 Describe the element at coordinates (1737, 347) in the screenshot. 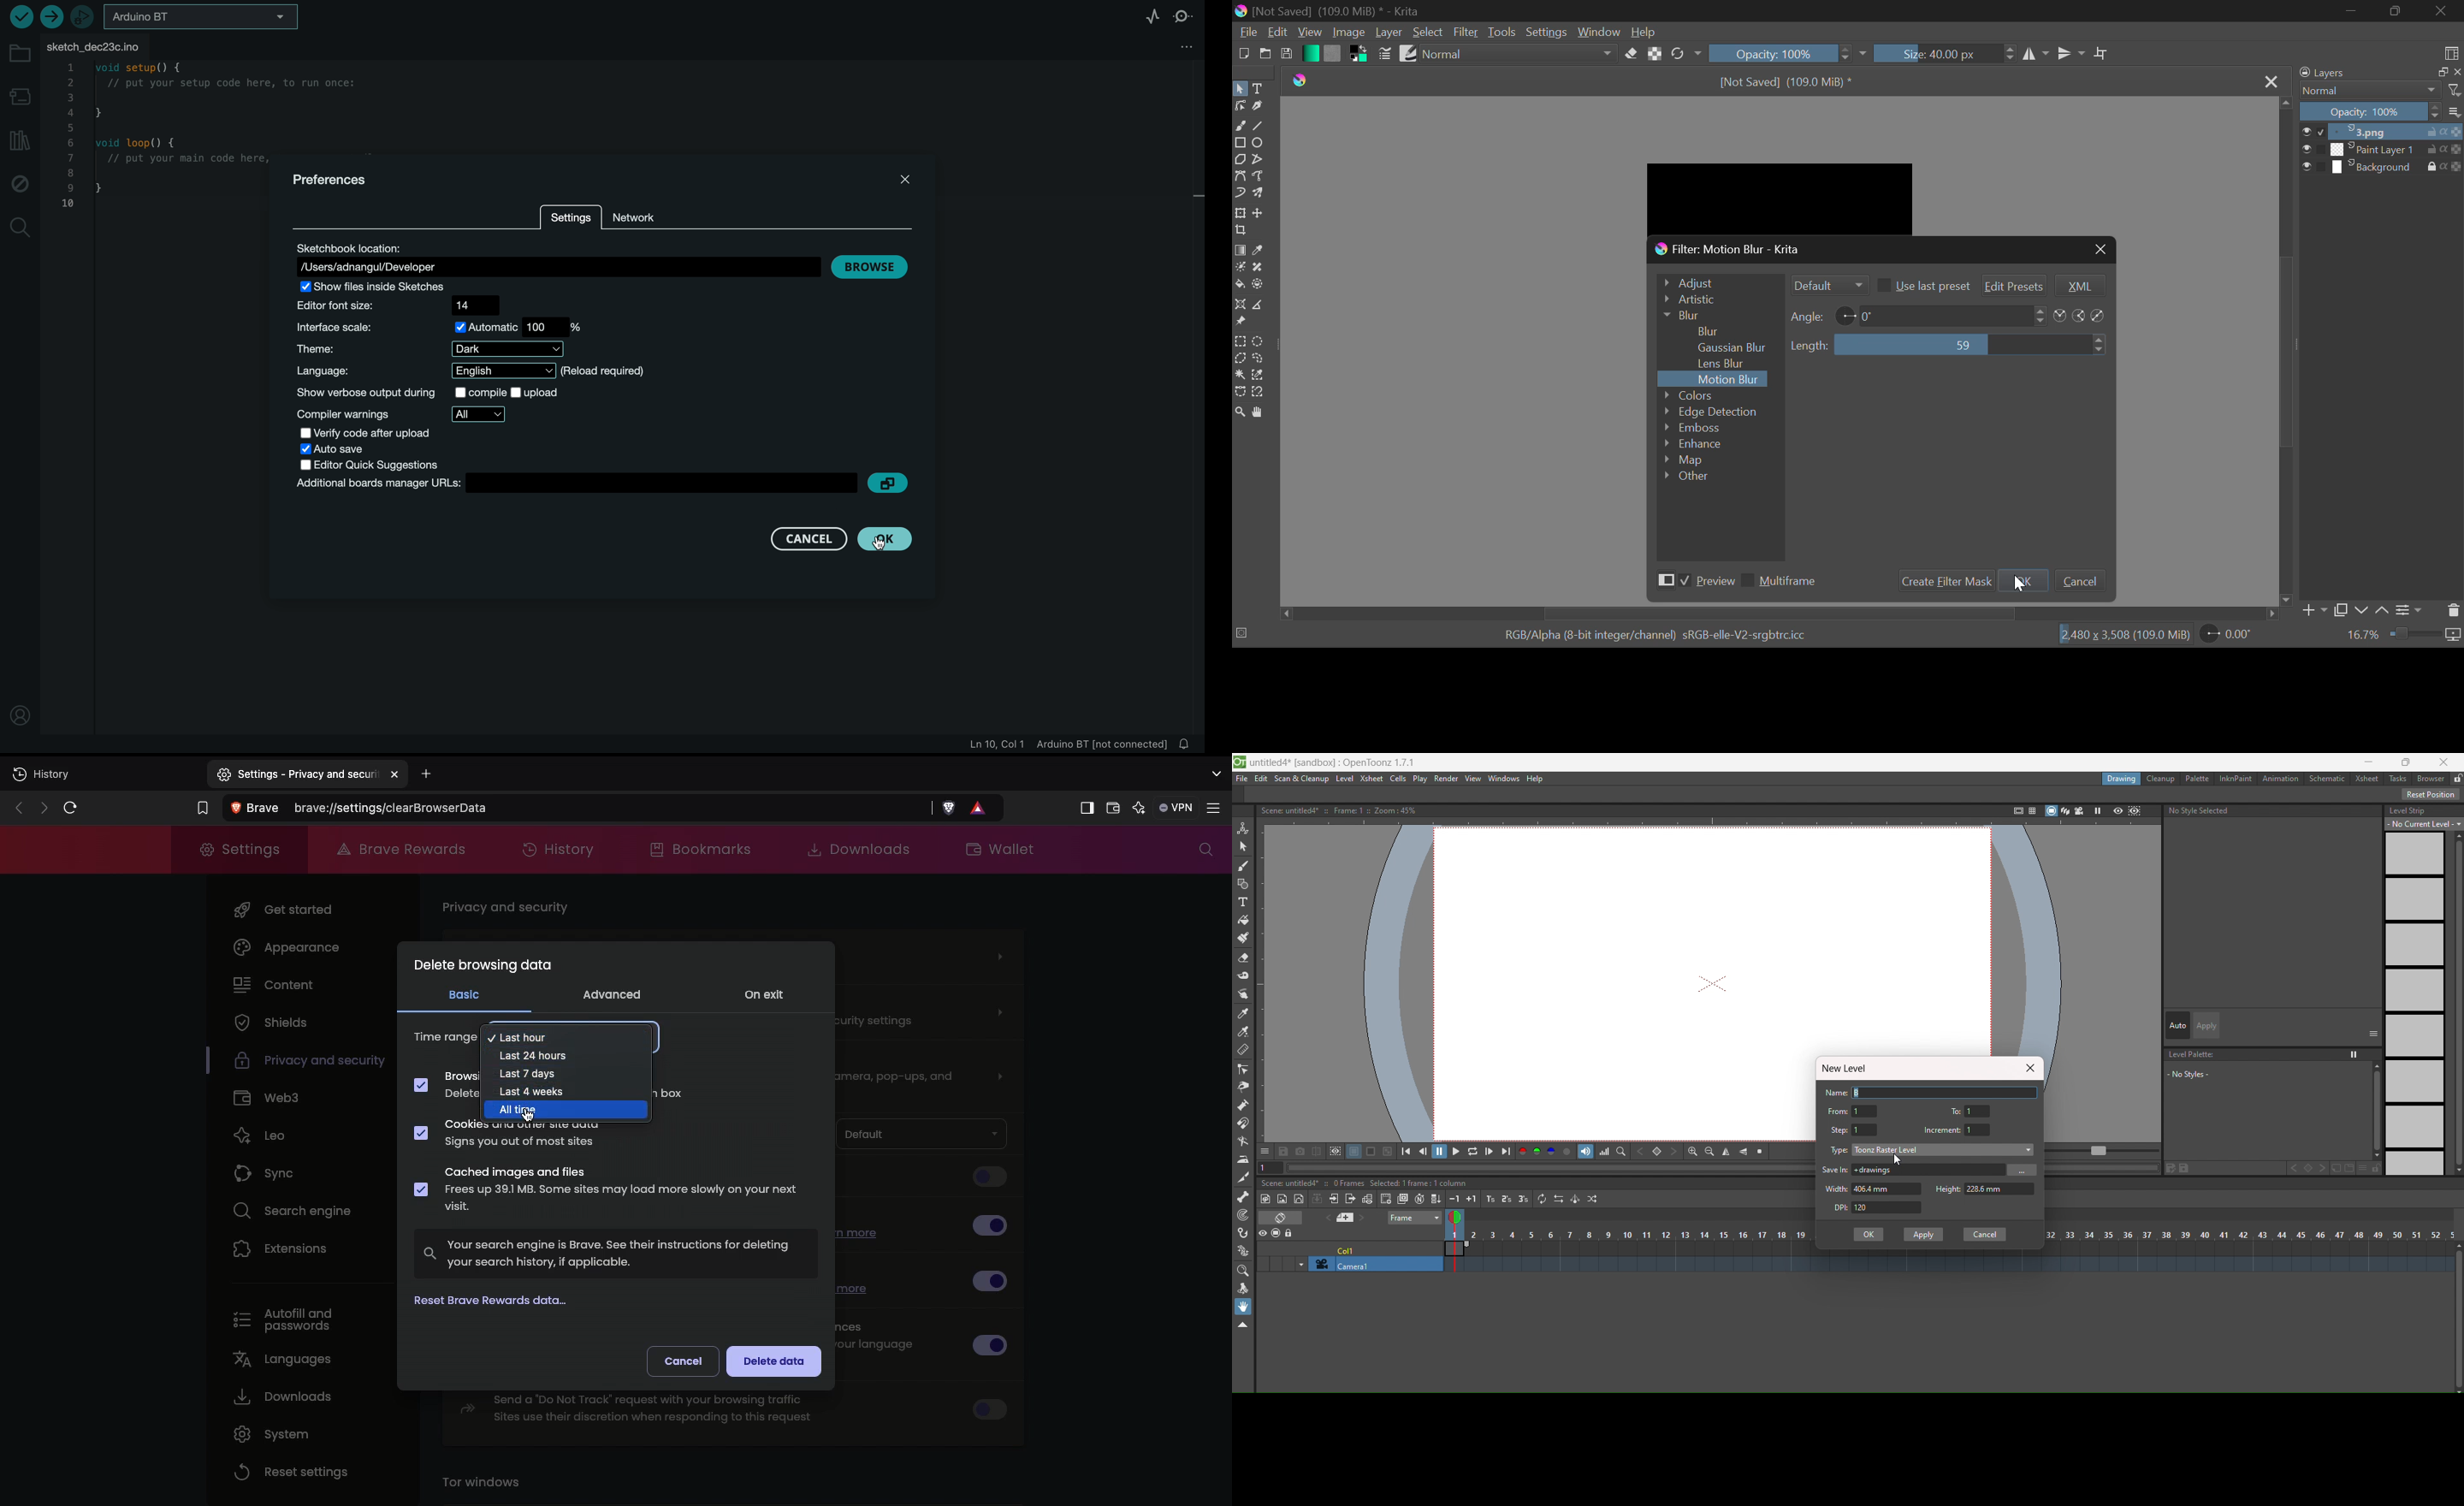

I see `Gaussian Blur` at that location.